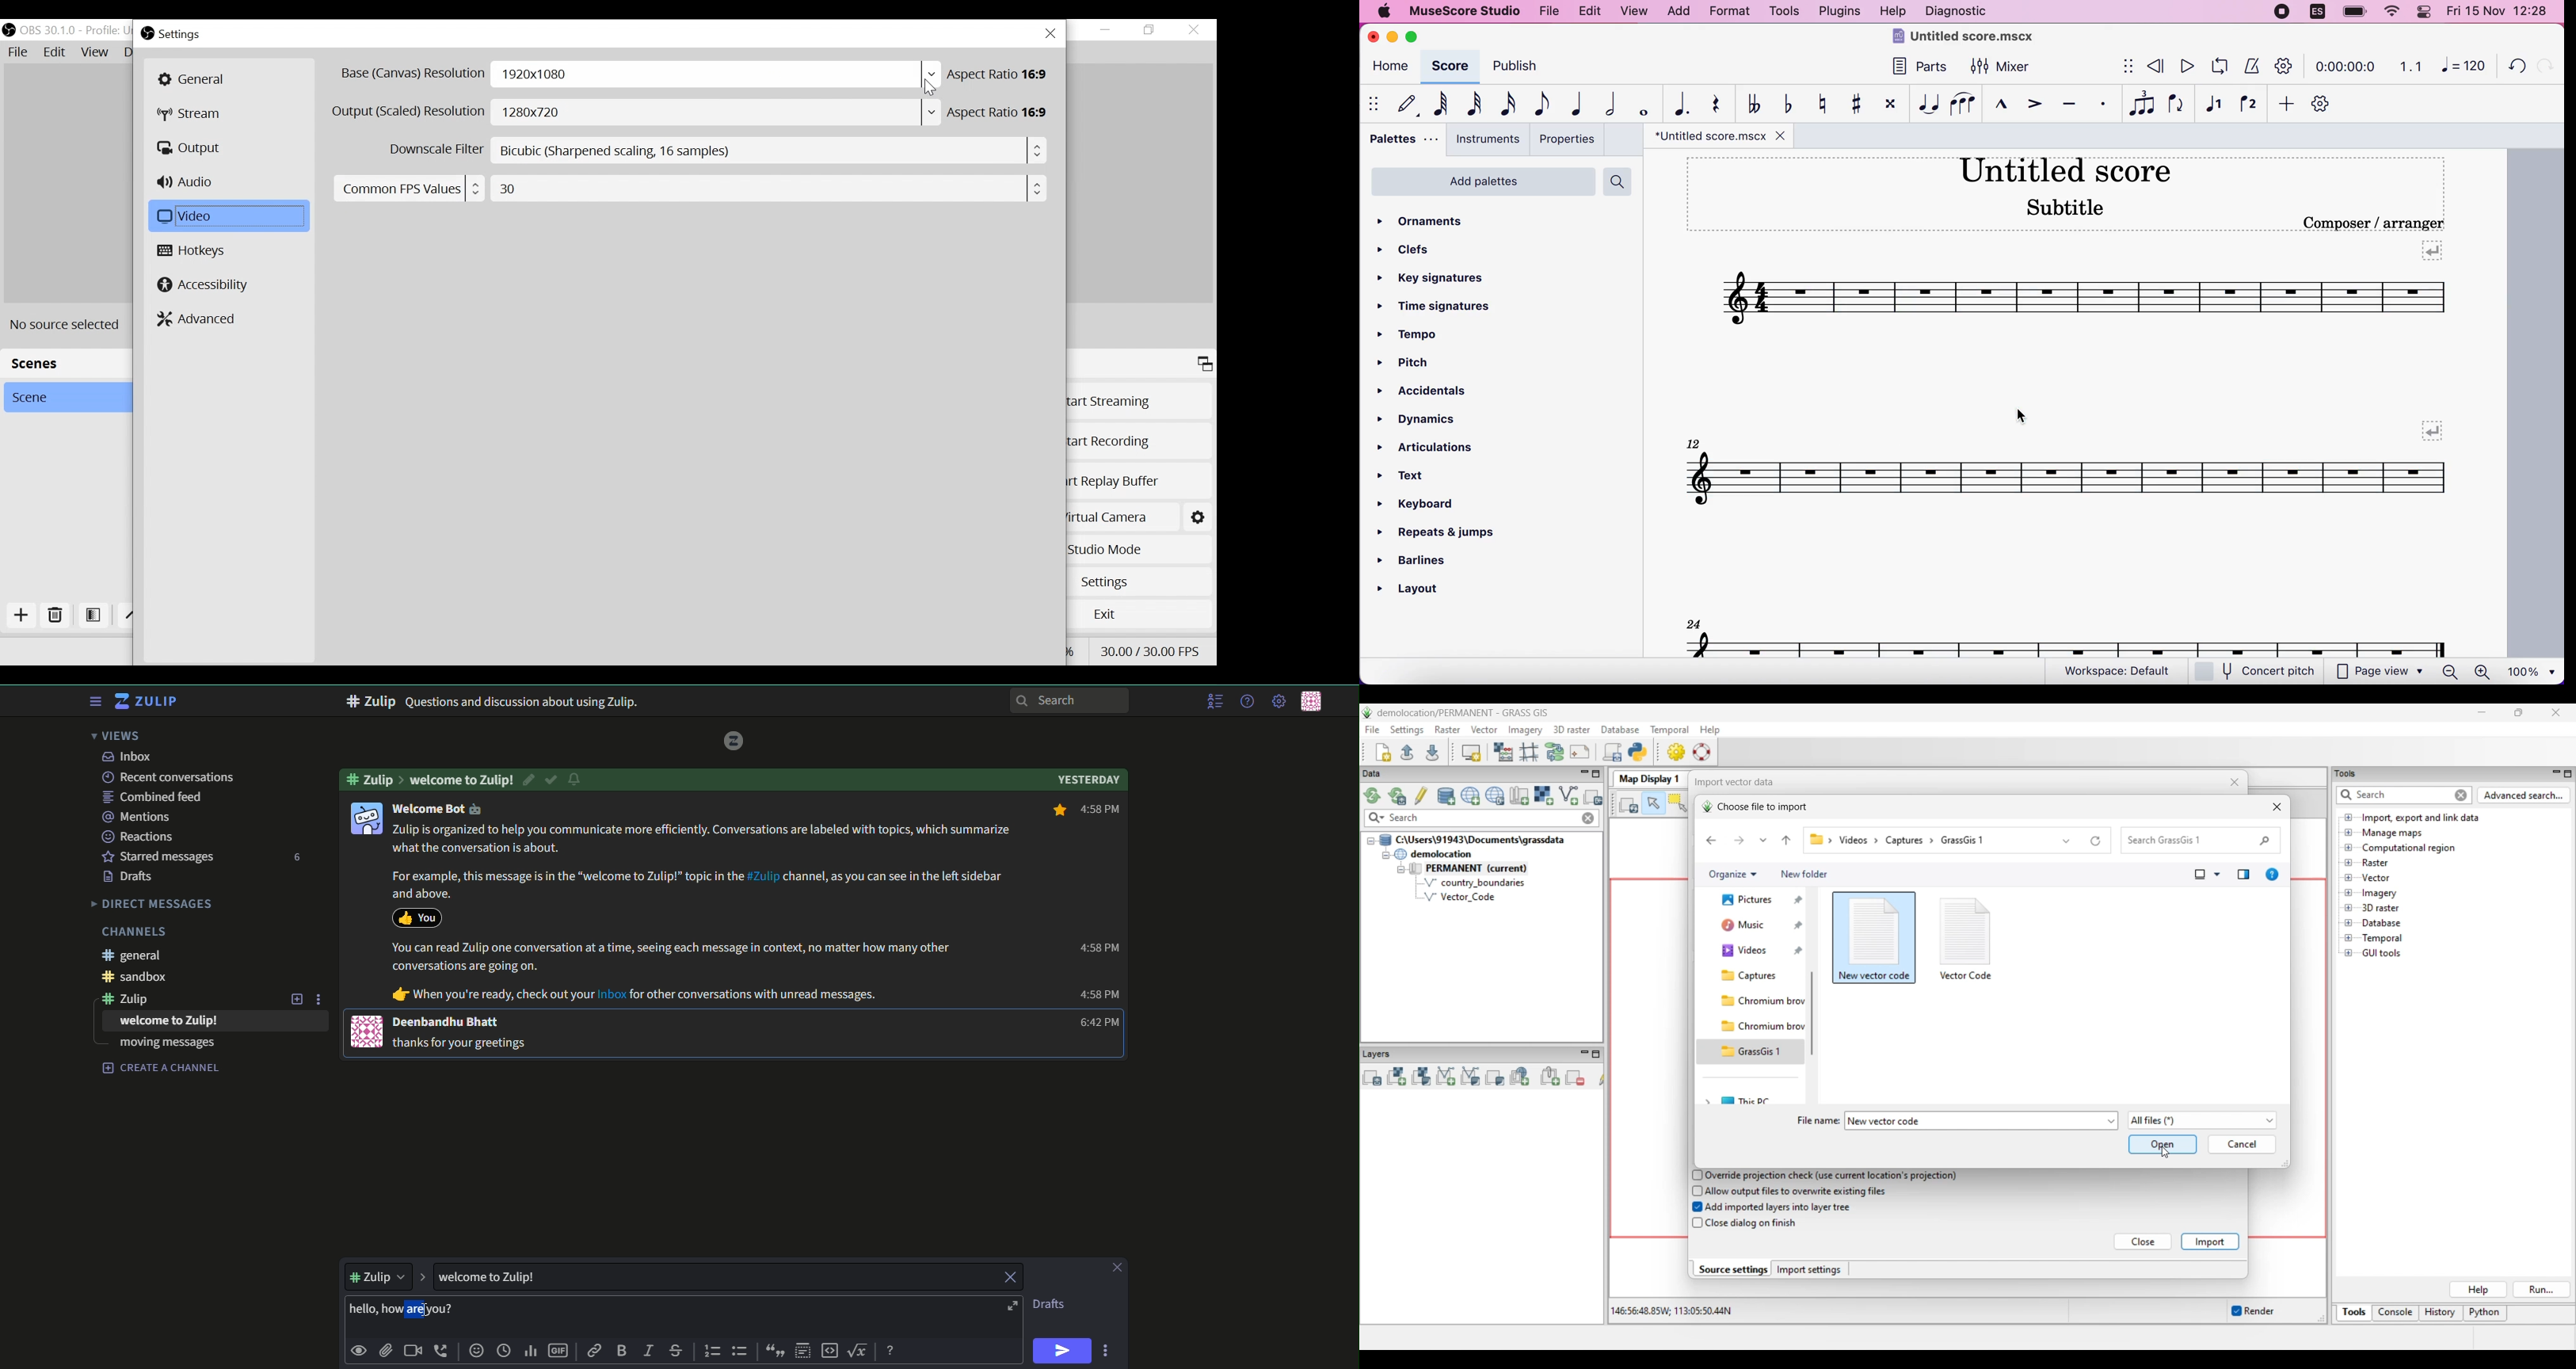  What do you see at coordinates (2261, 672) in the screenshot?
I see `concert pitch` at bounding box center [2261, 672].